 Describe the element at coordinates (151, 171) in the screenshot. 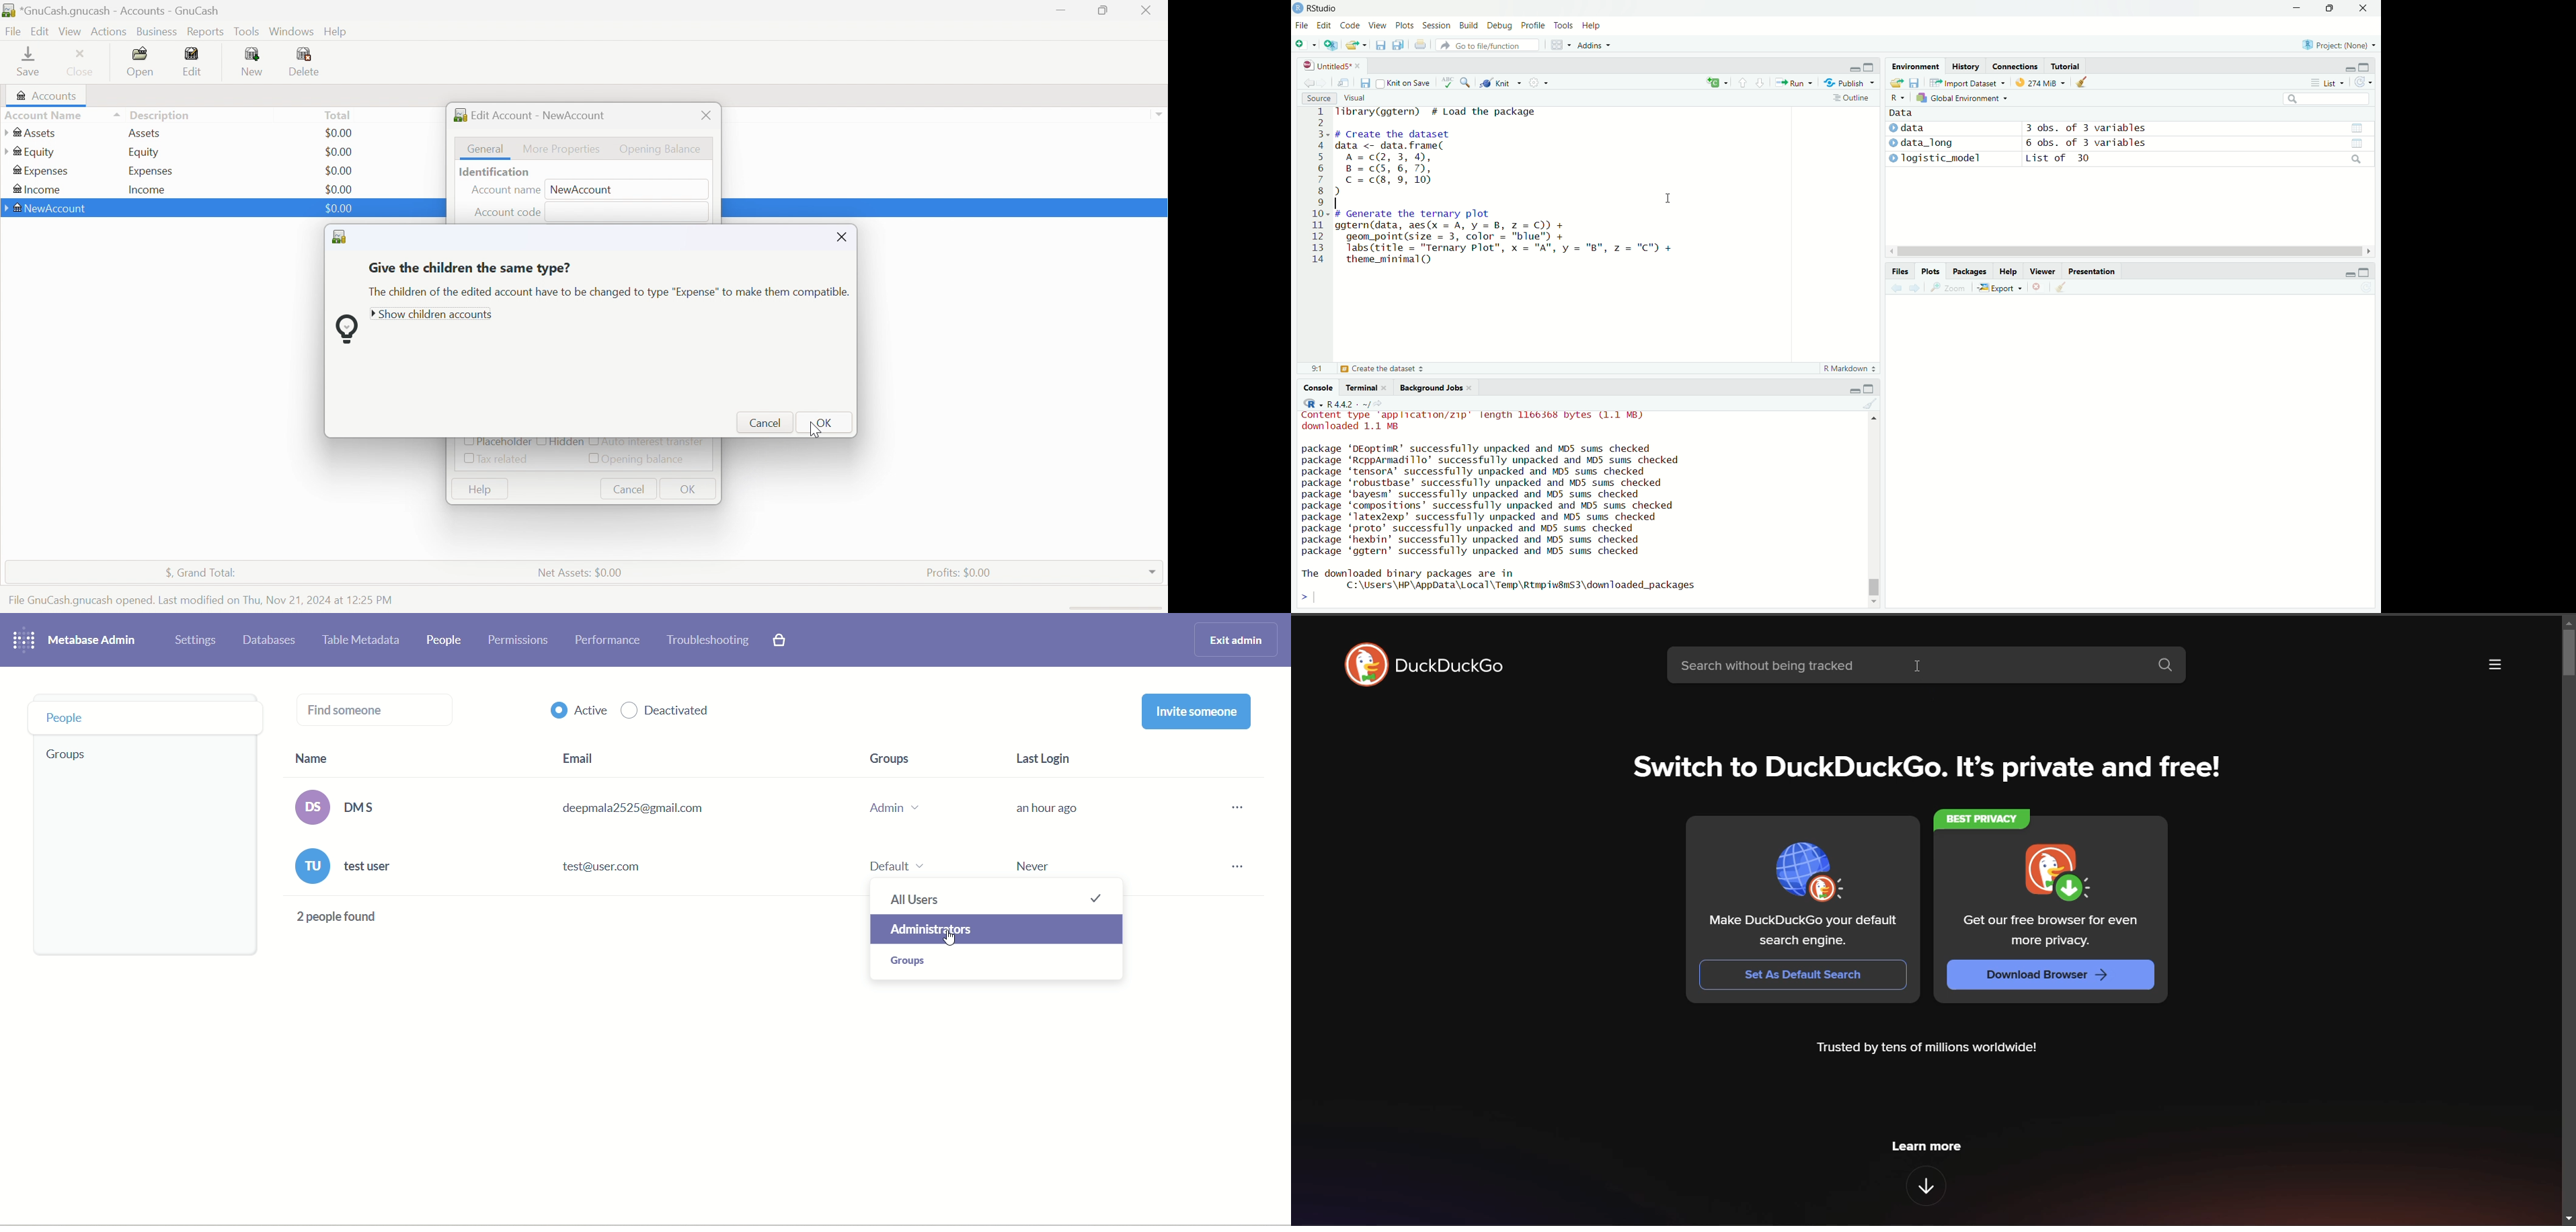

I see `Expenses` at that location.